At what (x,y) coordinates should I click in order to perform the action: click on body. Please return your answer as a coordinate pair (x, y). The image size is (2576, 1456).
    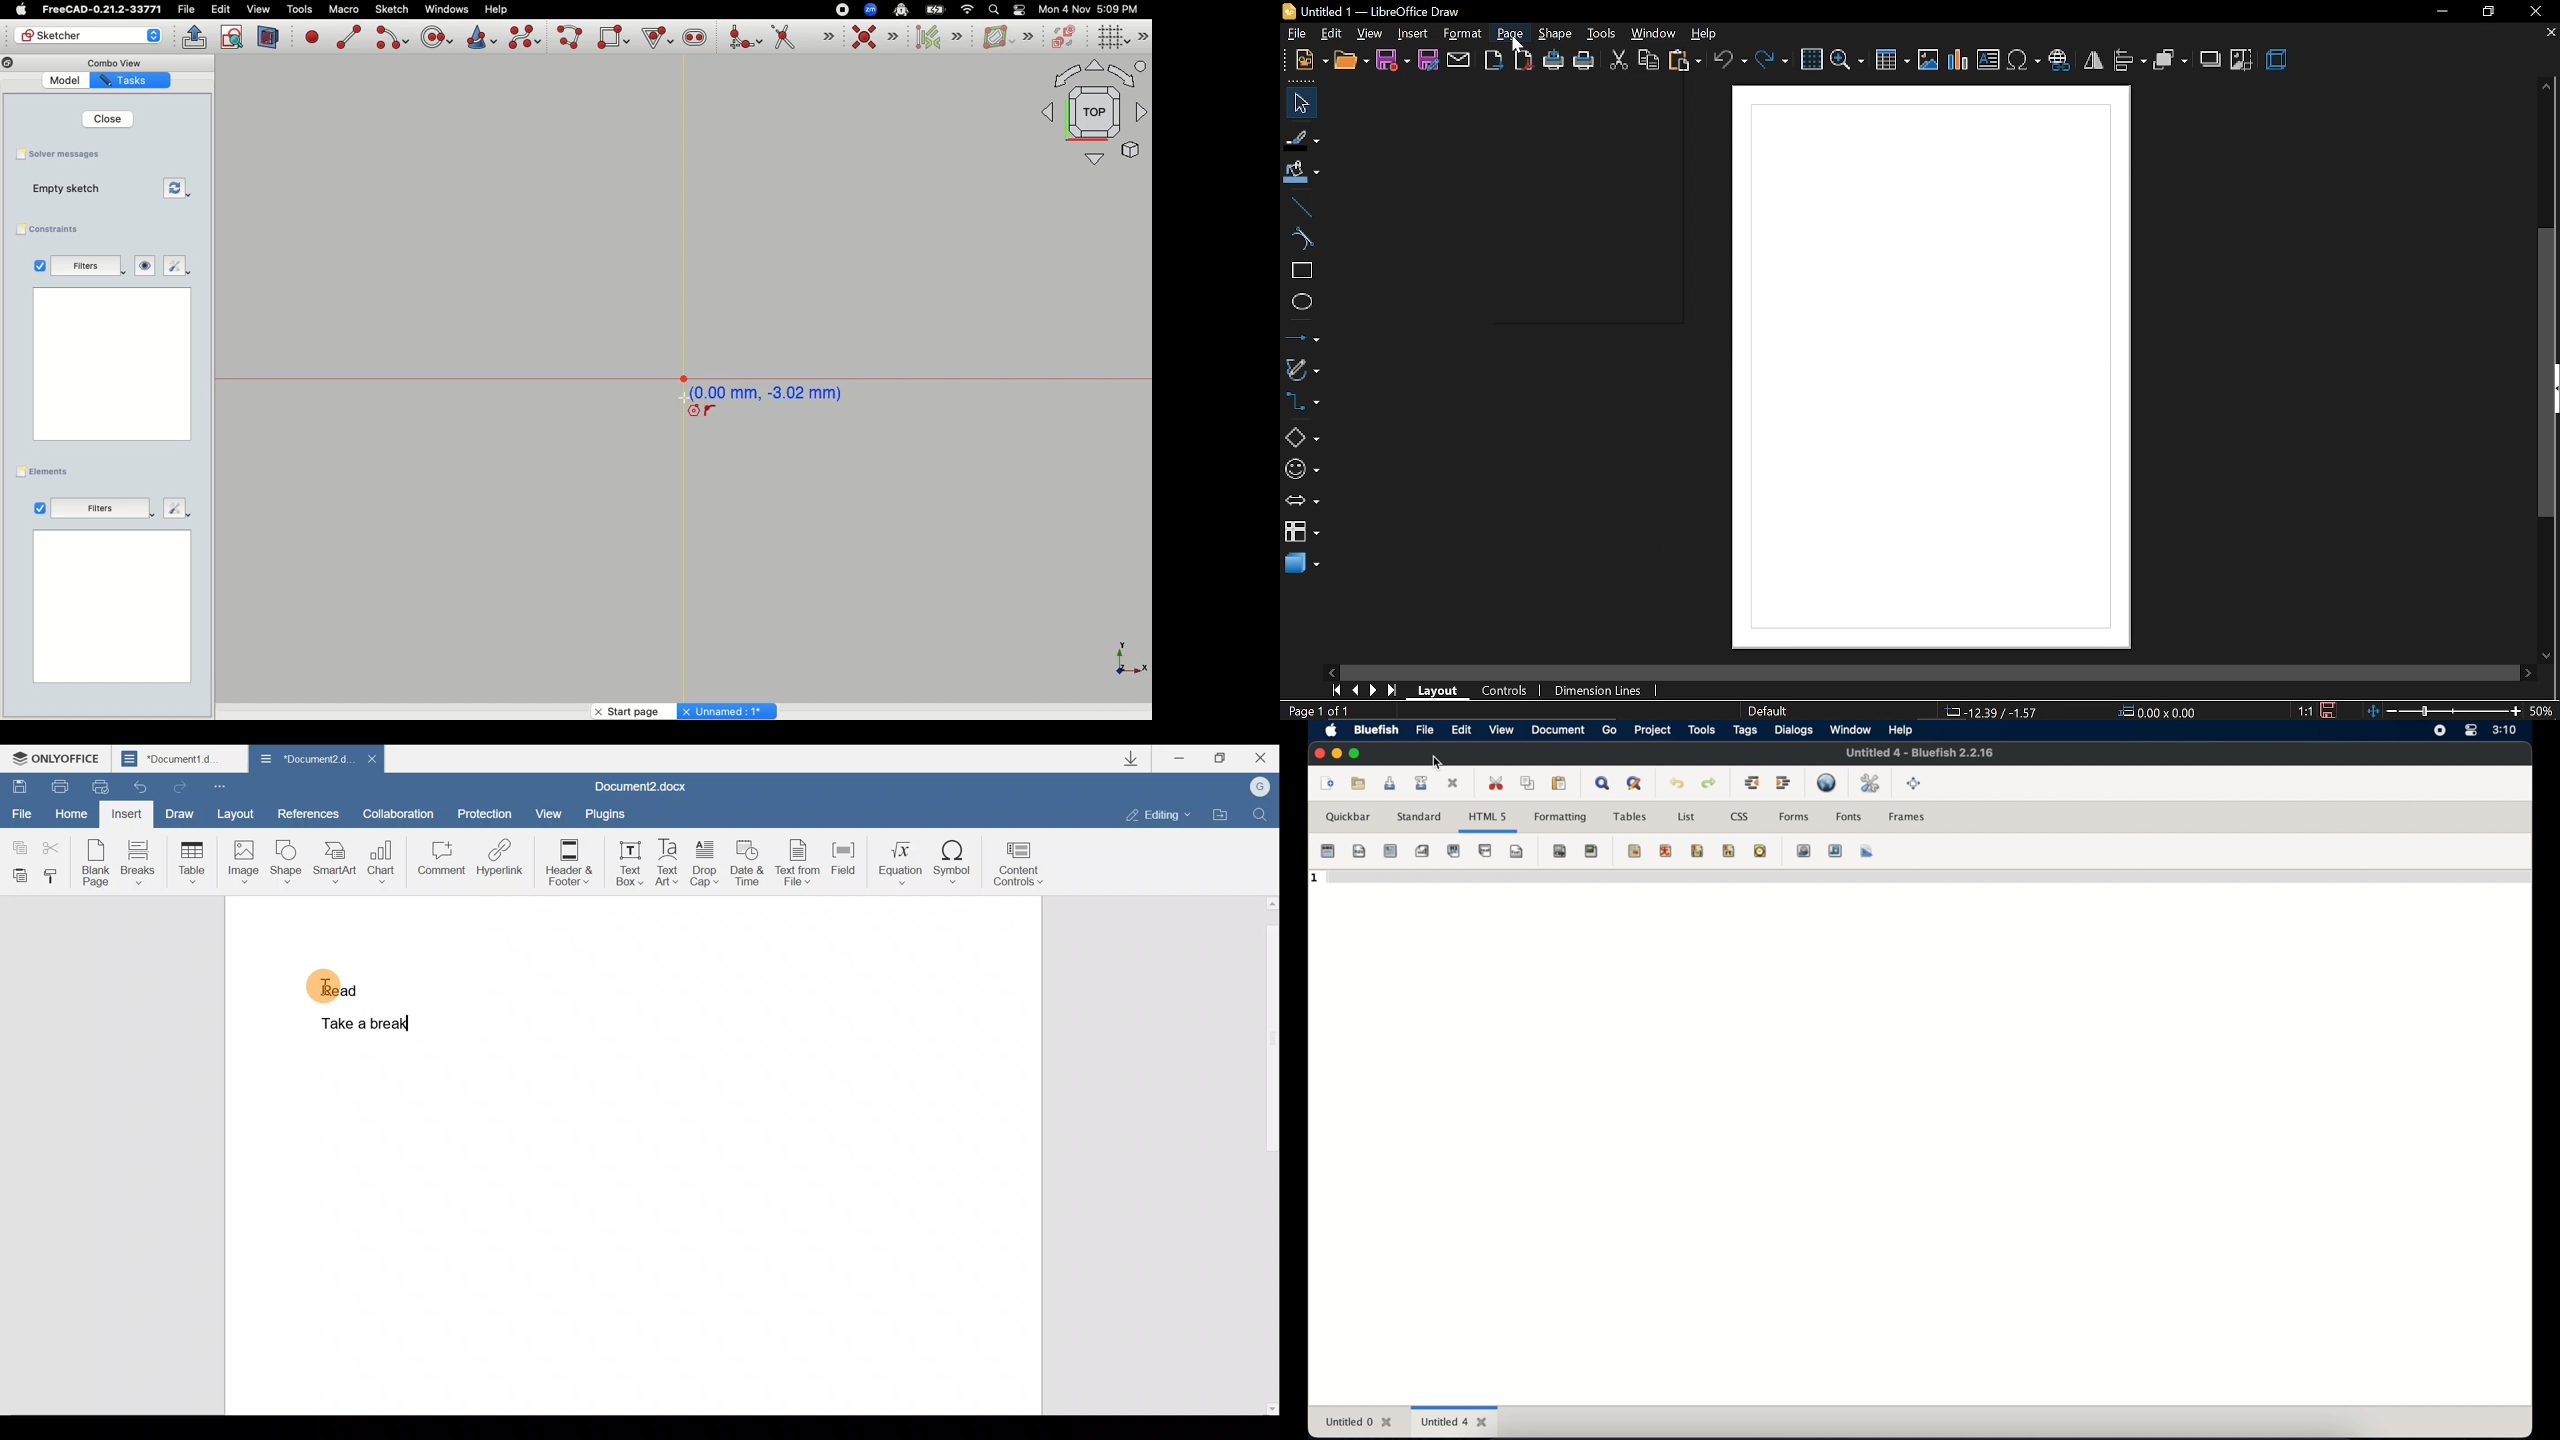
    Looking at the image, I should click on (1359, 851).